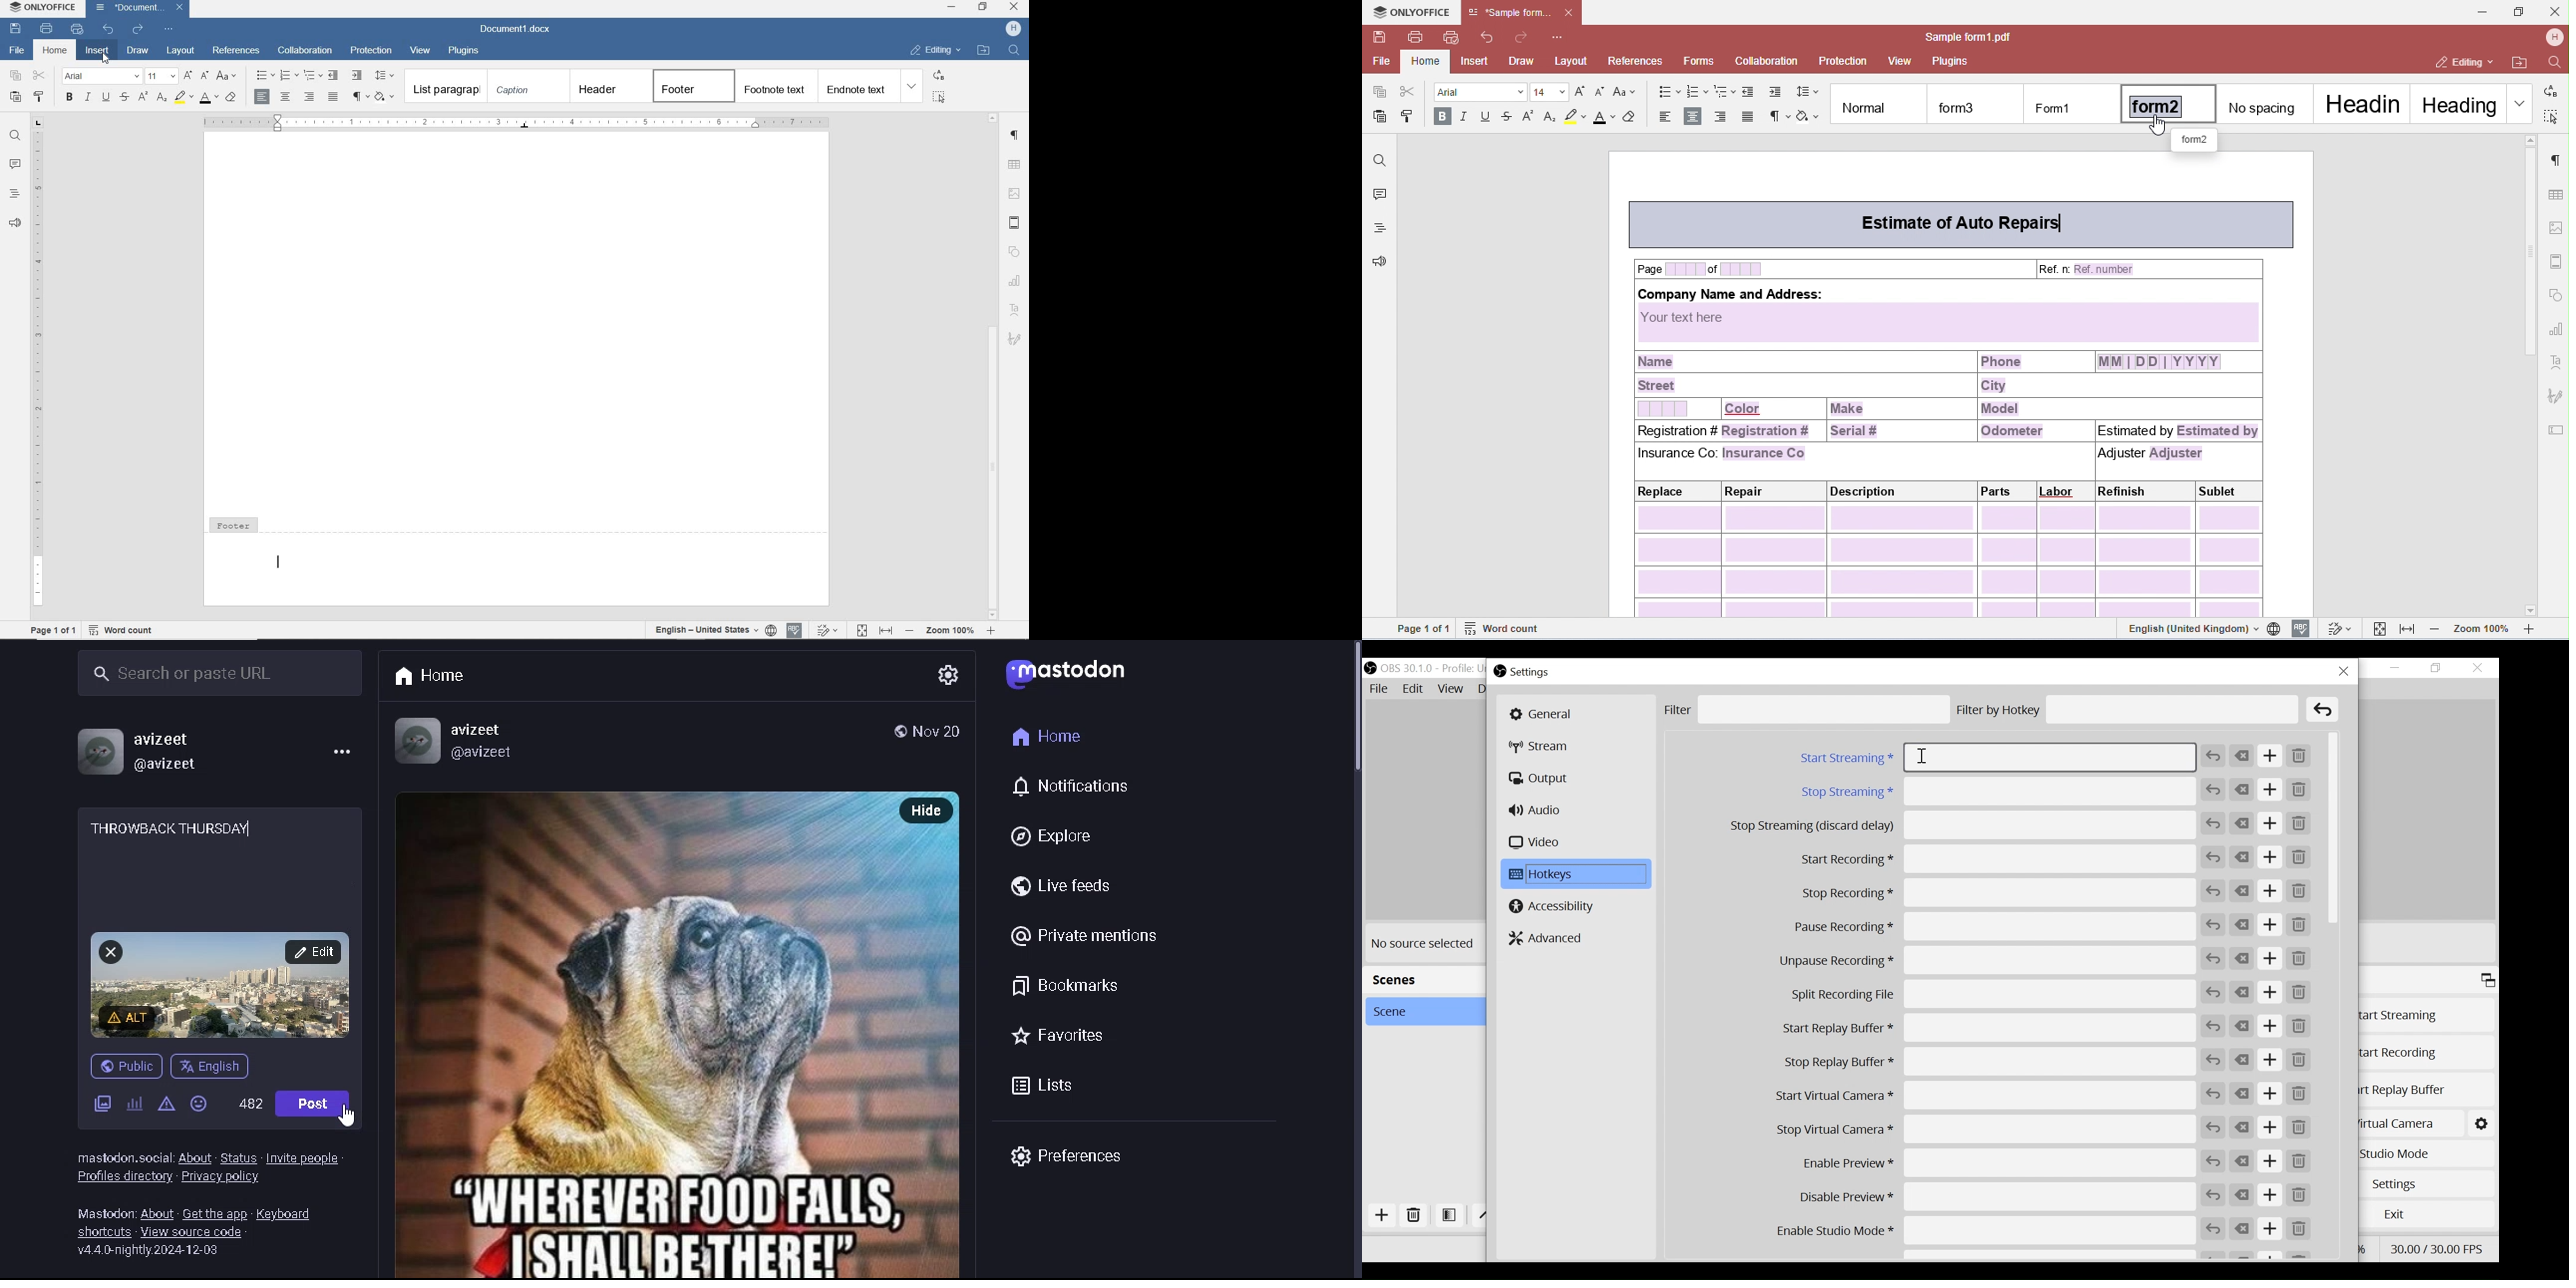 The width and height of the screenshot is (2576, 1288). What do you see at coordinates (2215, 1094) in the screenshot?
I see `Revert` at bounding box center [2215, 1094].